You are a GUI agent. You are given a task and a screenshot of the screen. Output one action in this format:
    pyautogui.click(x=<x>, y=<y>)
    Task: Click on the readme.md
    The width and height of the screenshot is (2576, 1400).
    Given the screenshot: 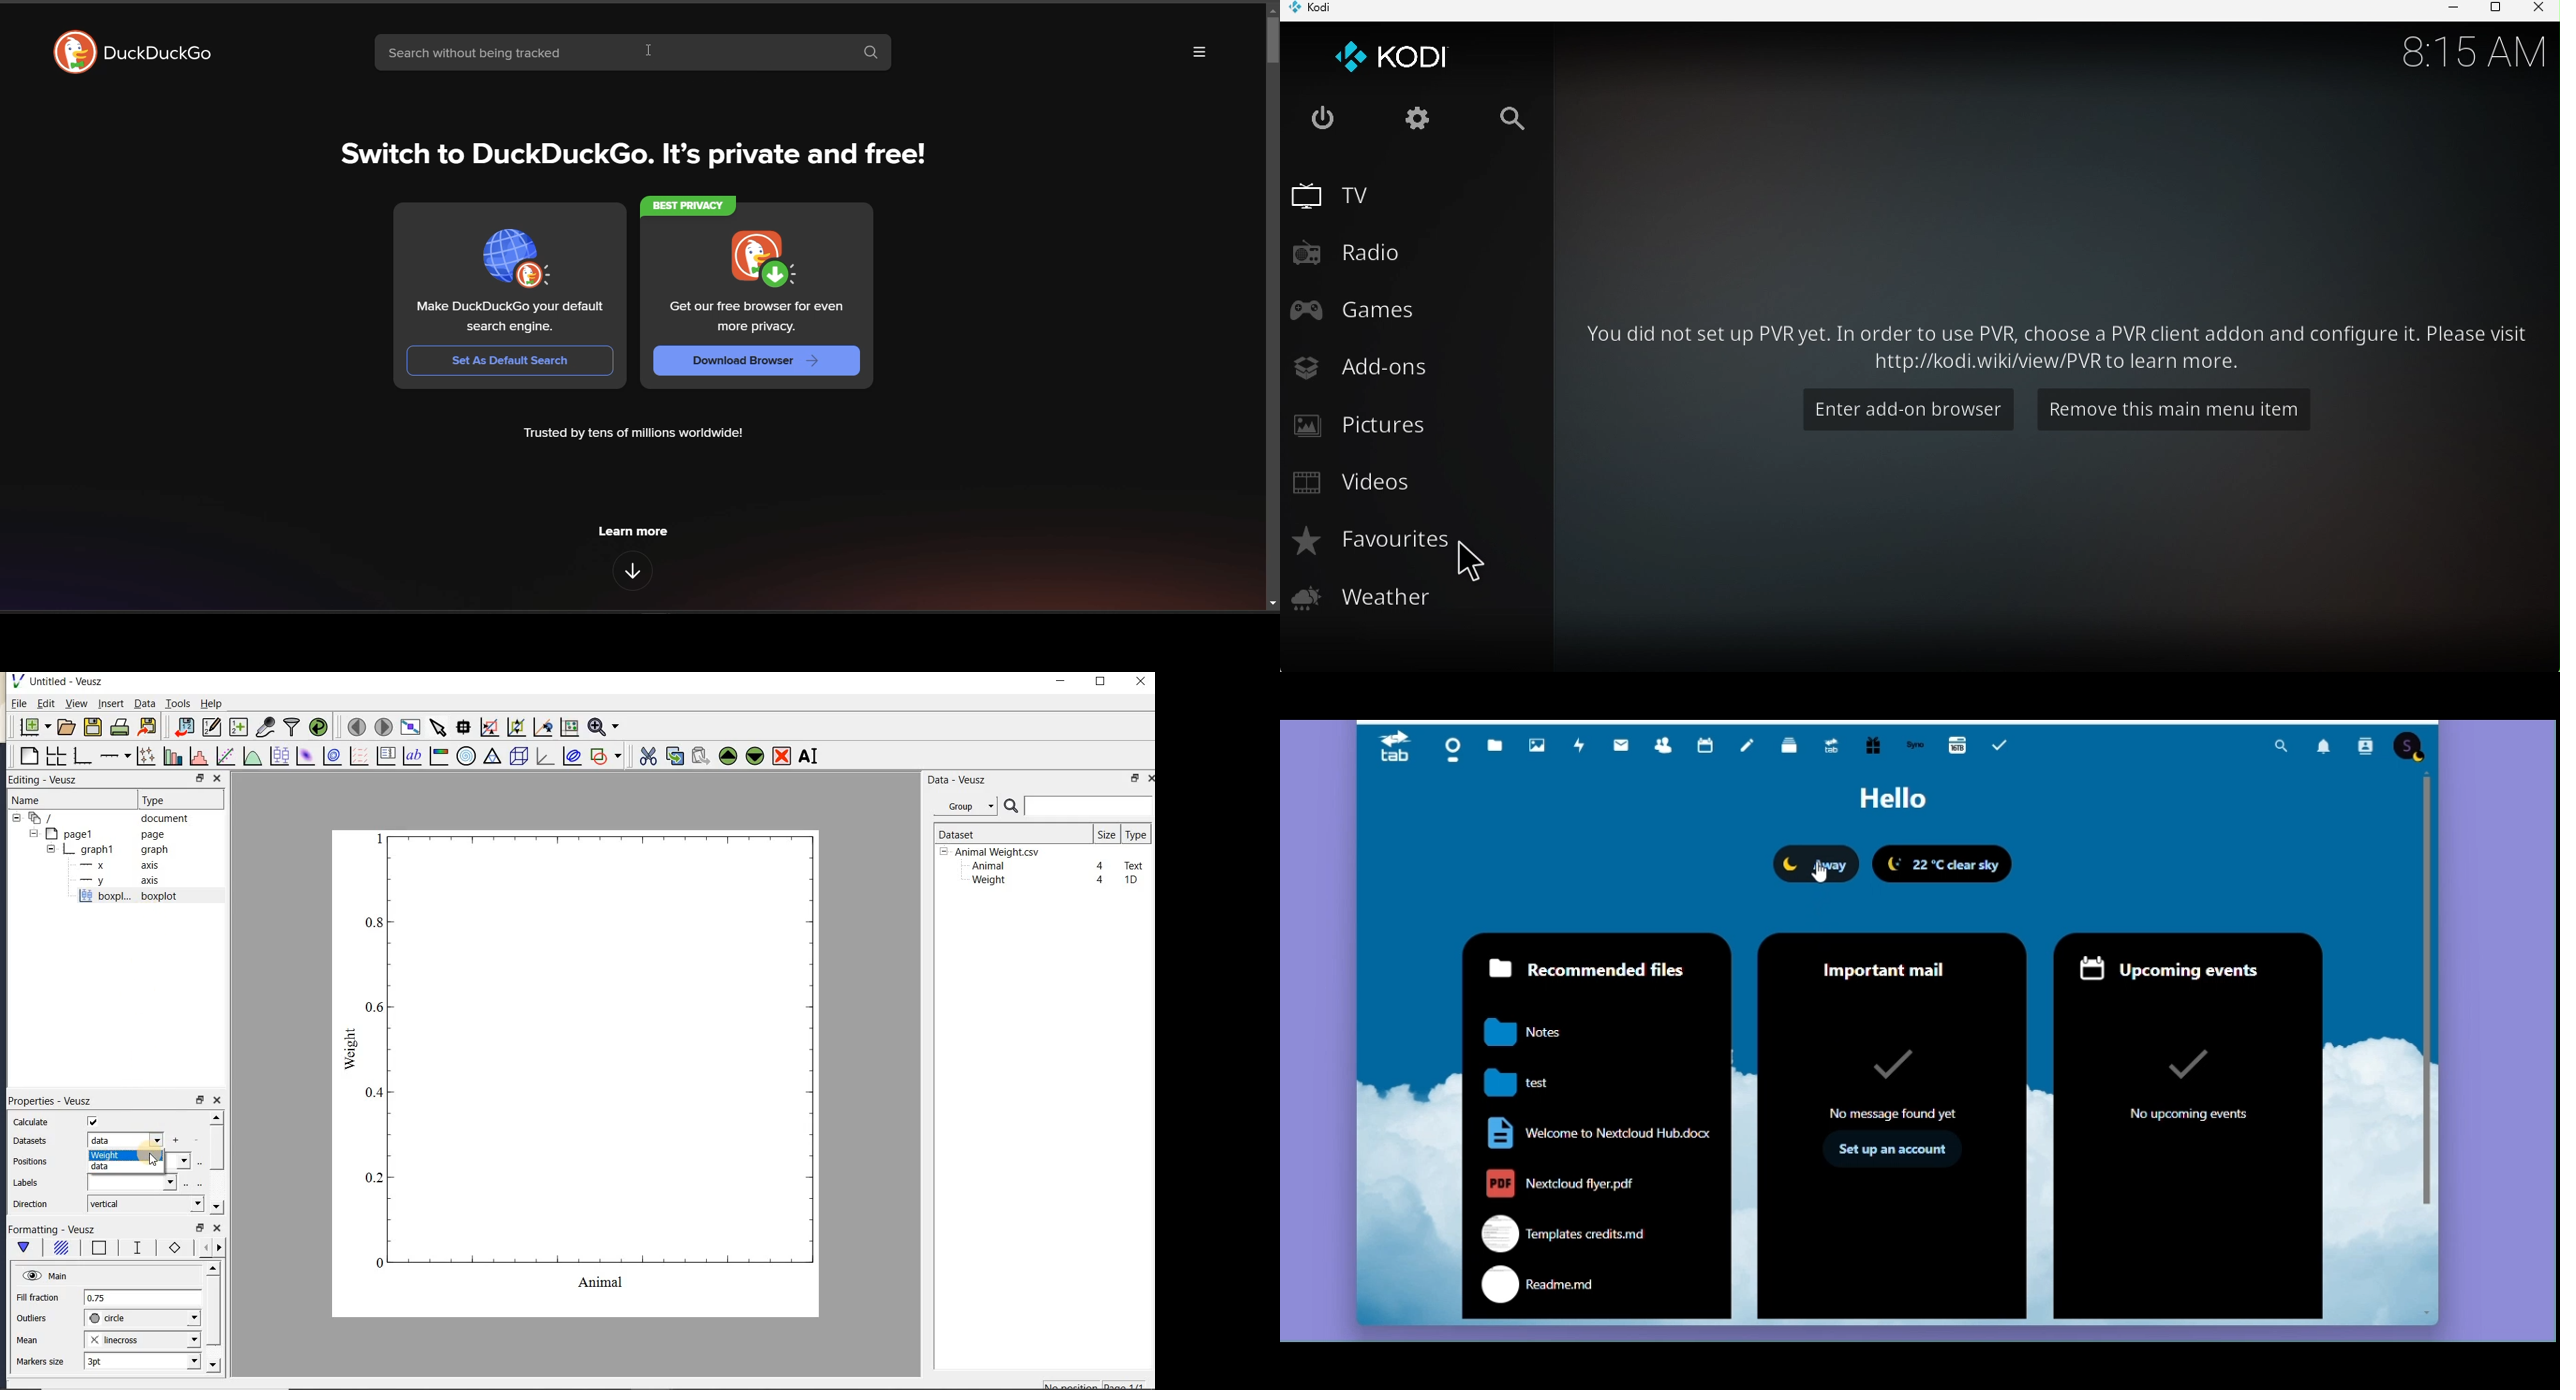 What is the action you would take?
    pyautogui.click(x=1592, y=1290)
    